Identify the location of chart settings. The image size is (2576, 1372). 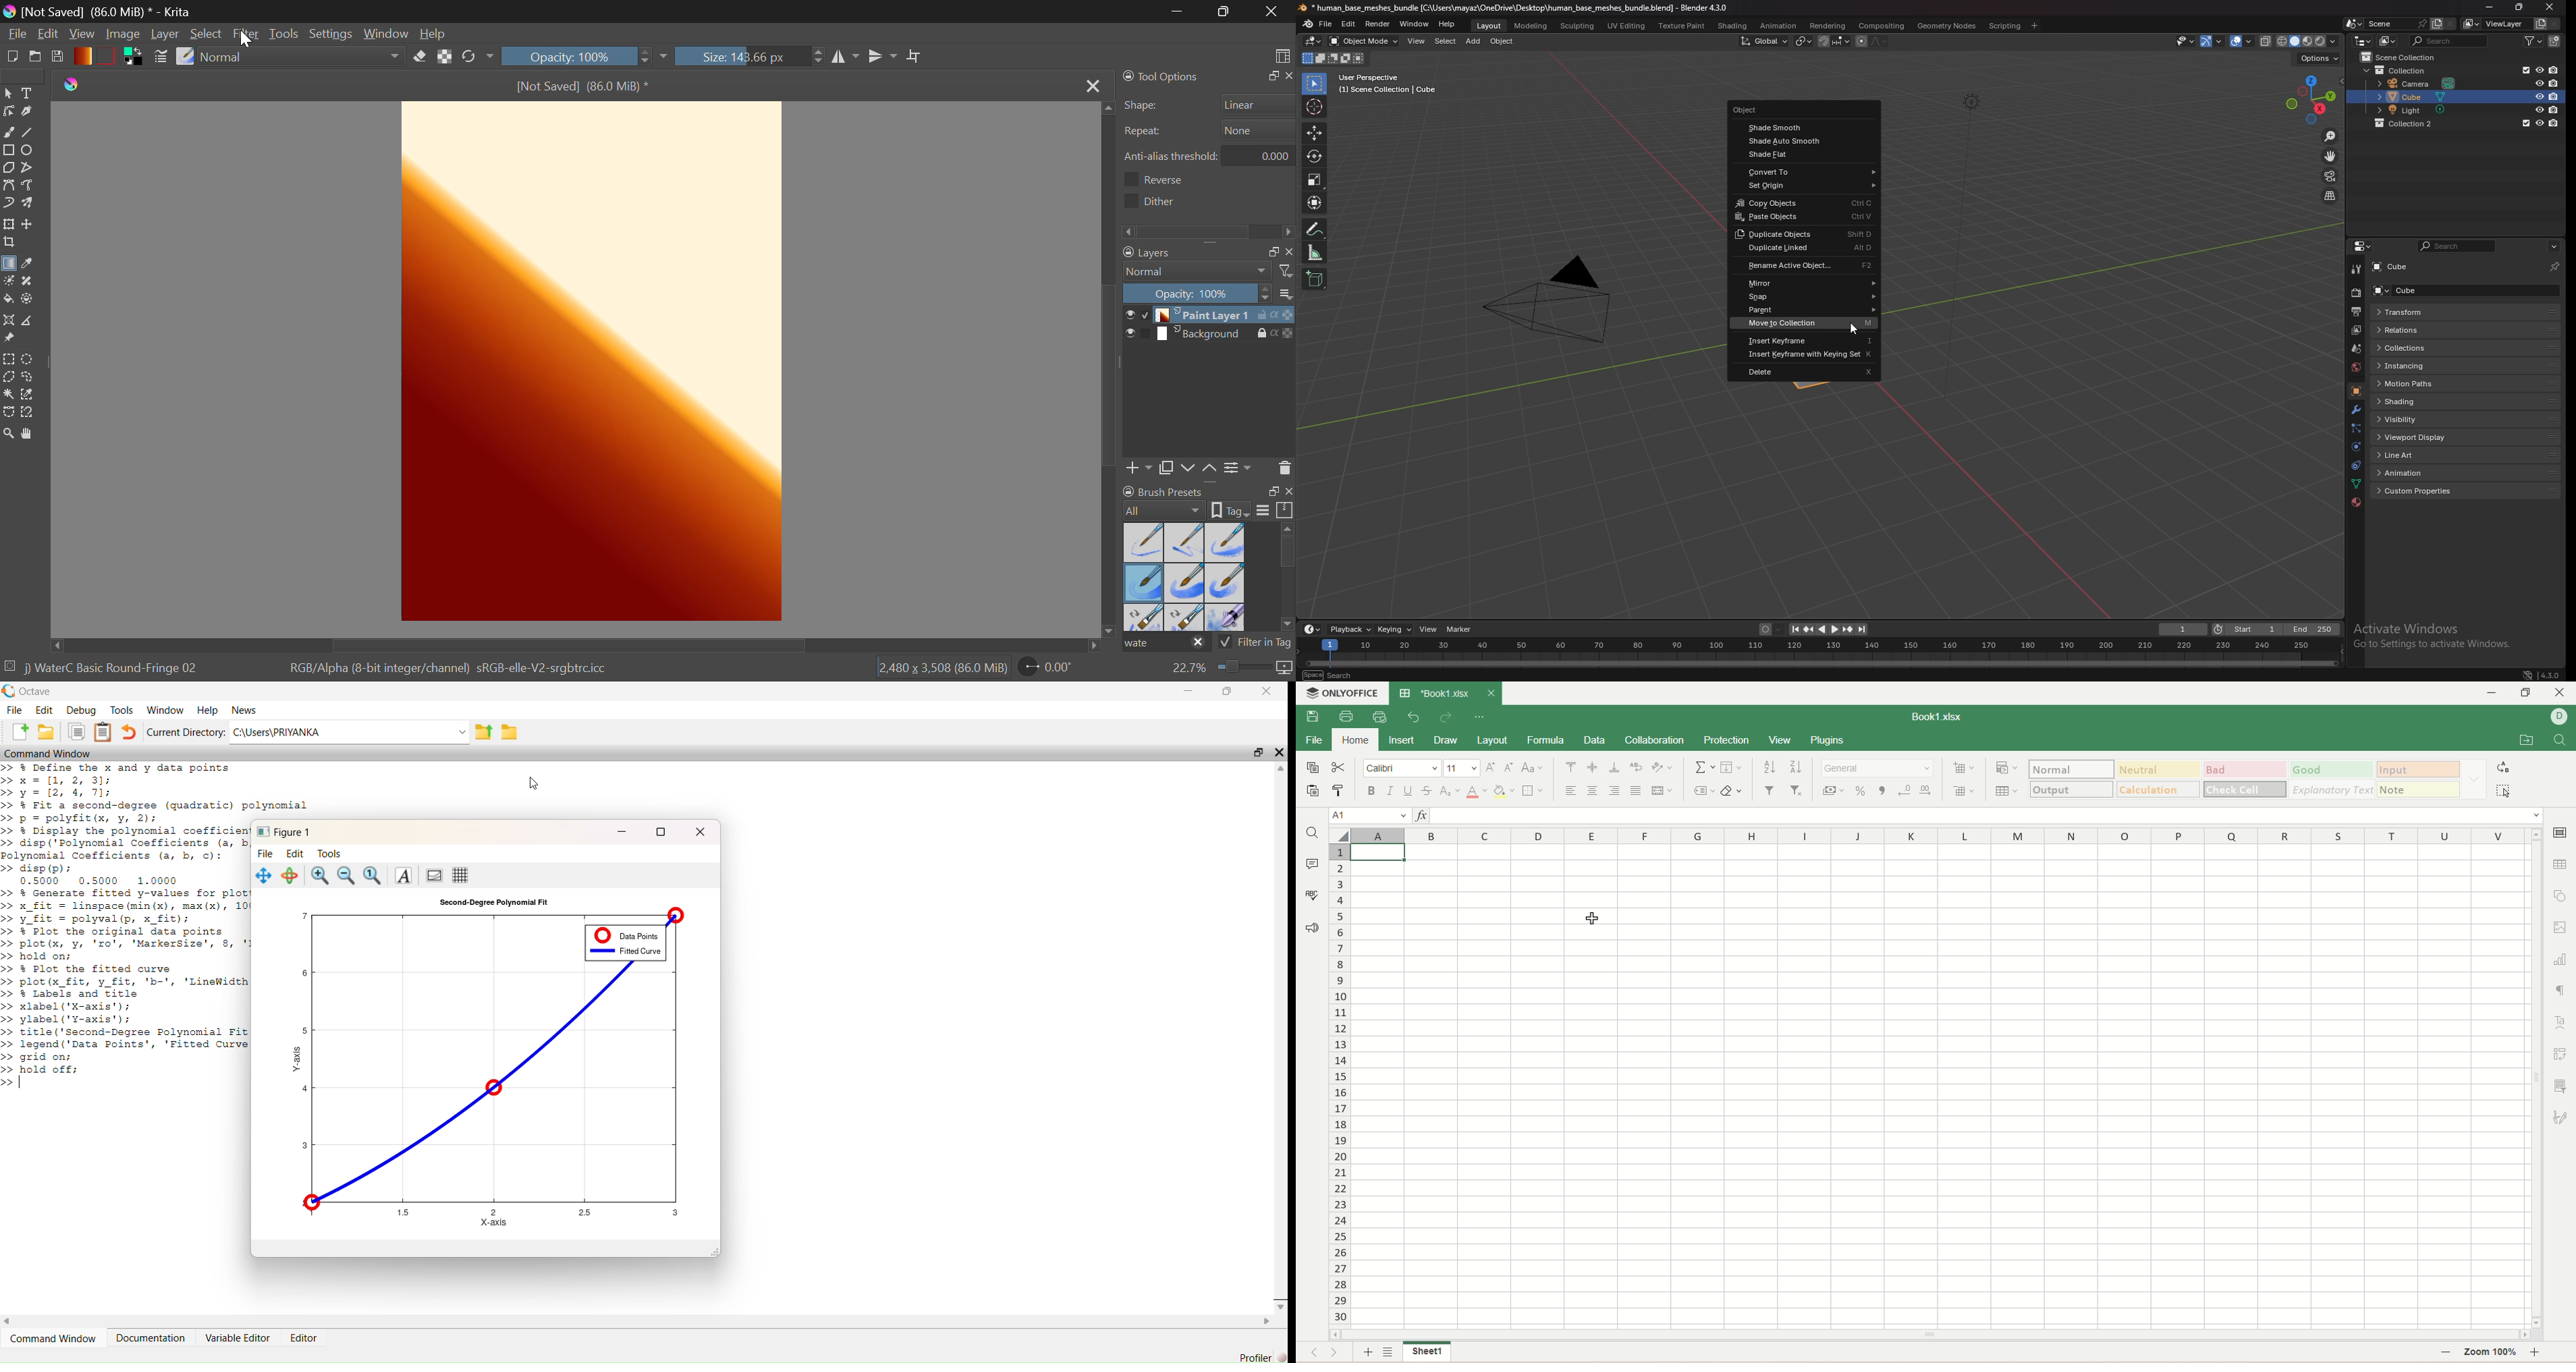
(2561, 960).